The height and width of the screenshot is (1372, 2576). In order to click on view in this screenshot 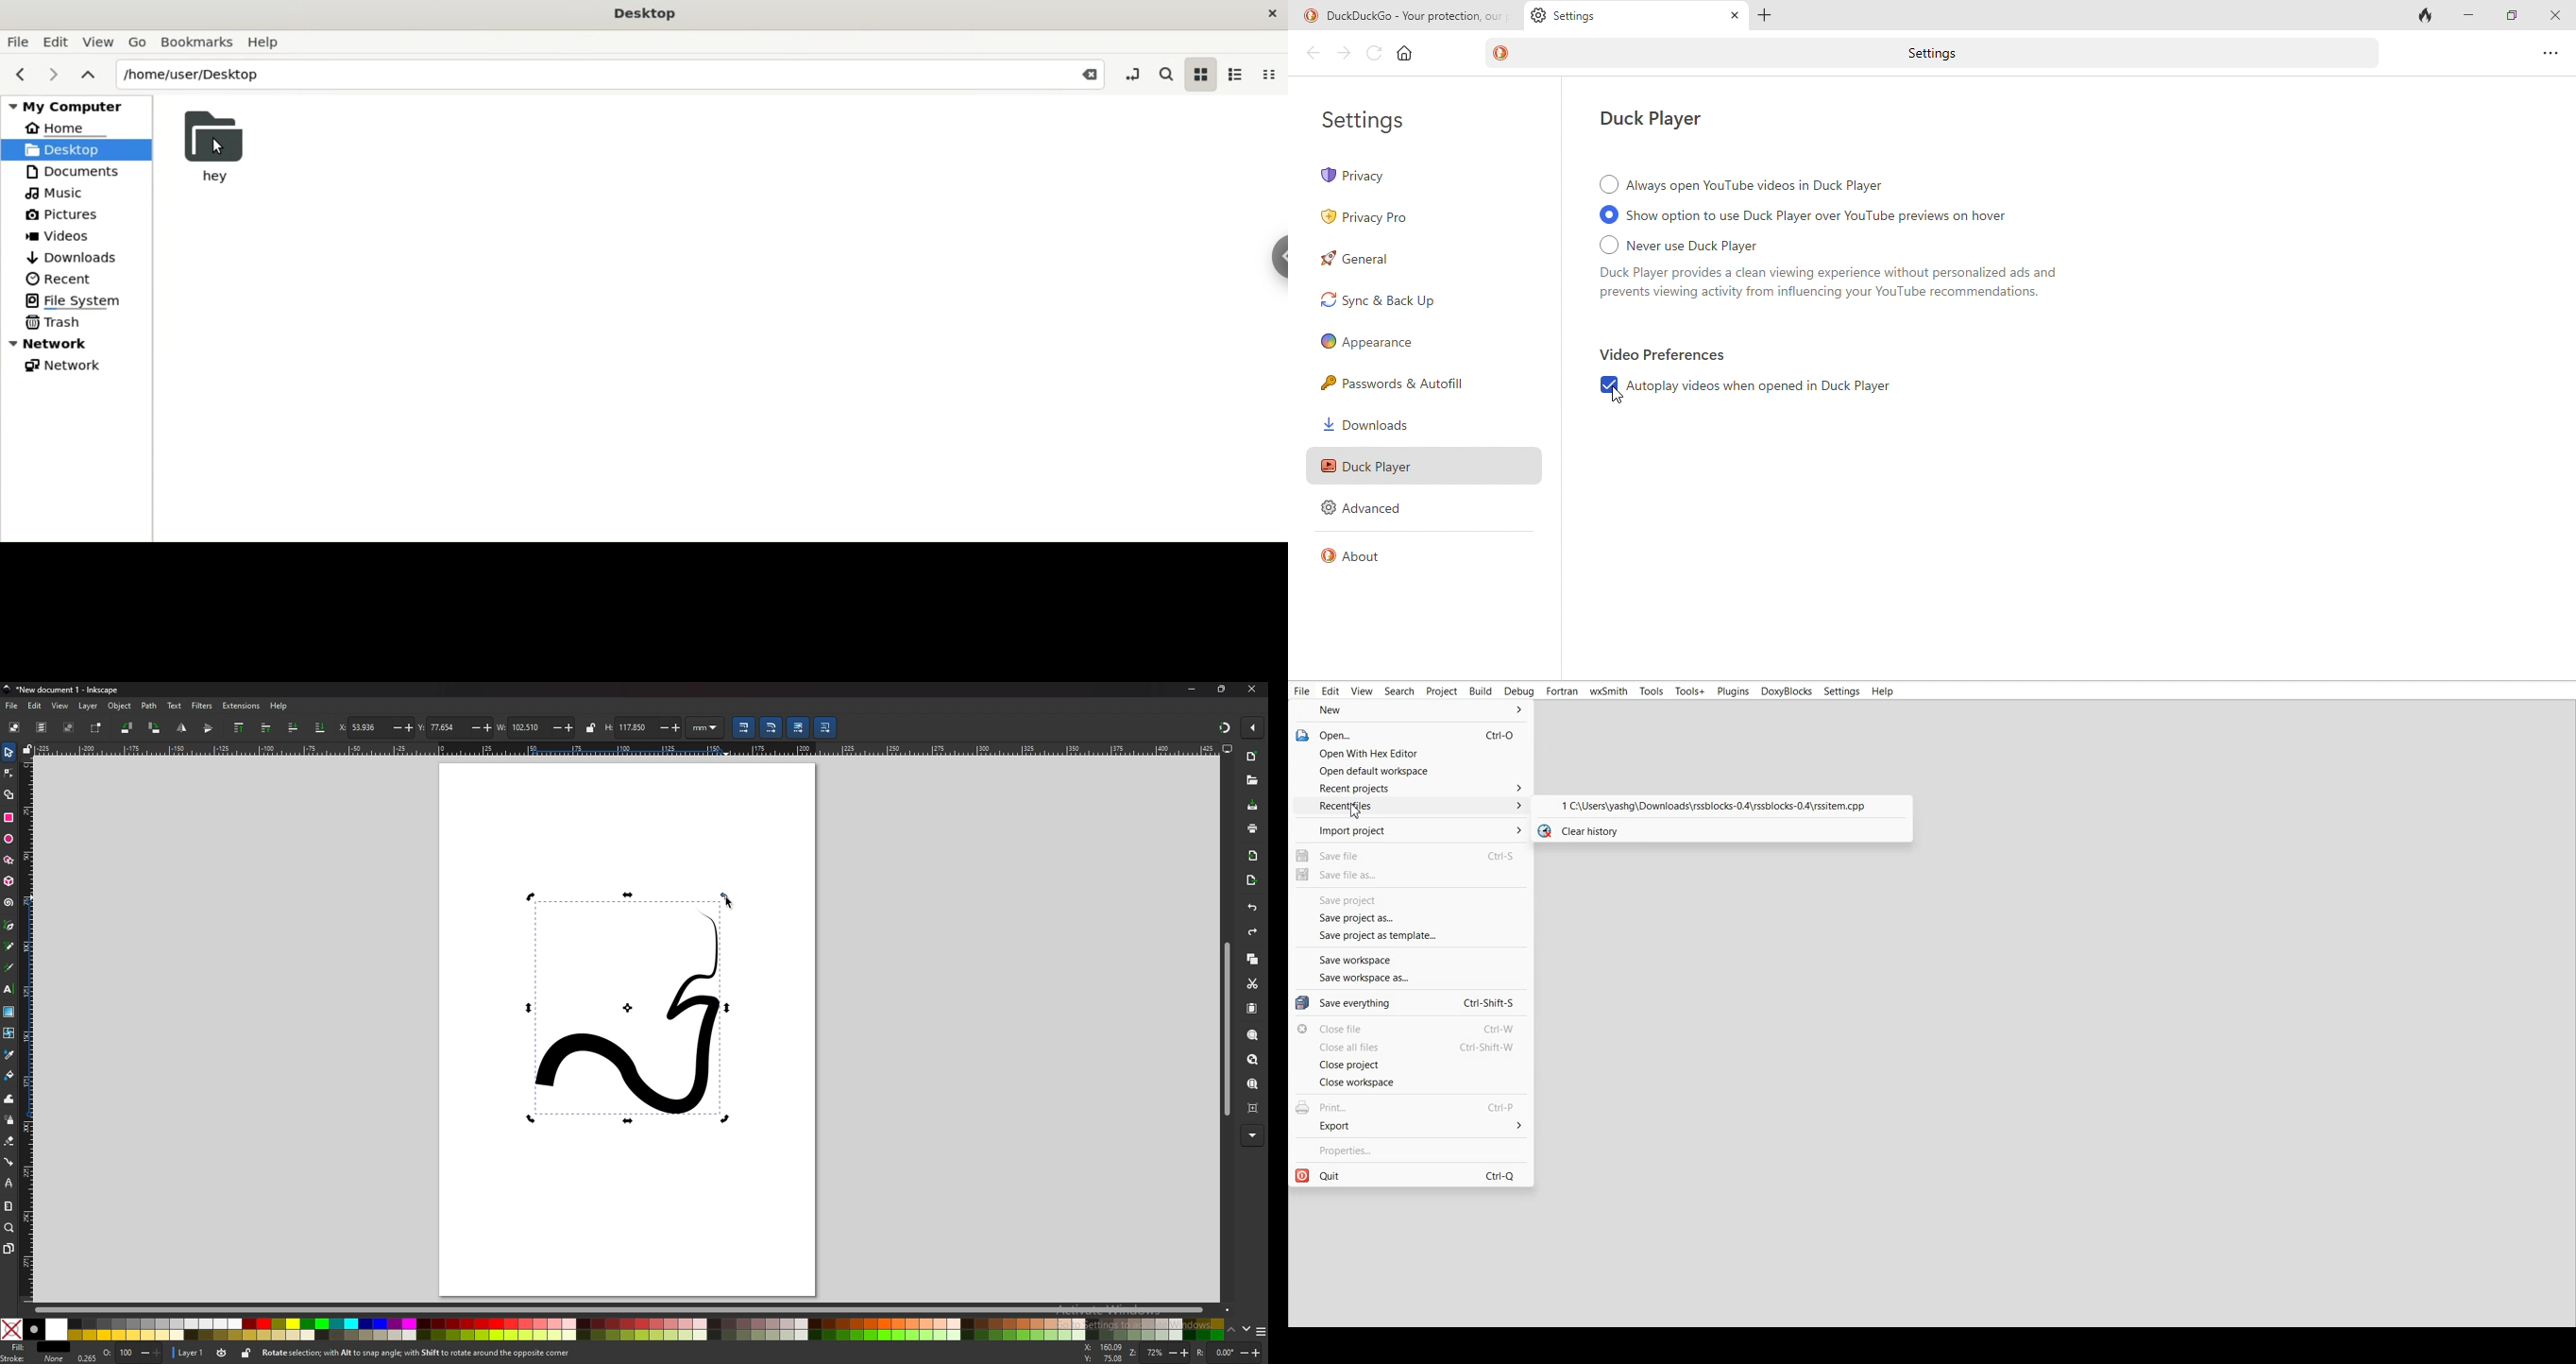, I will do `click(59, 706)`.